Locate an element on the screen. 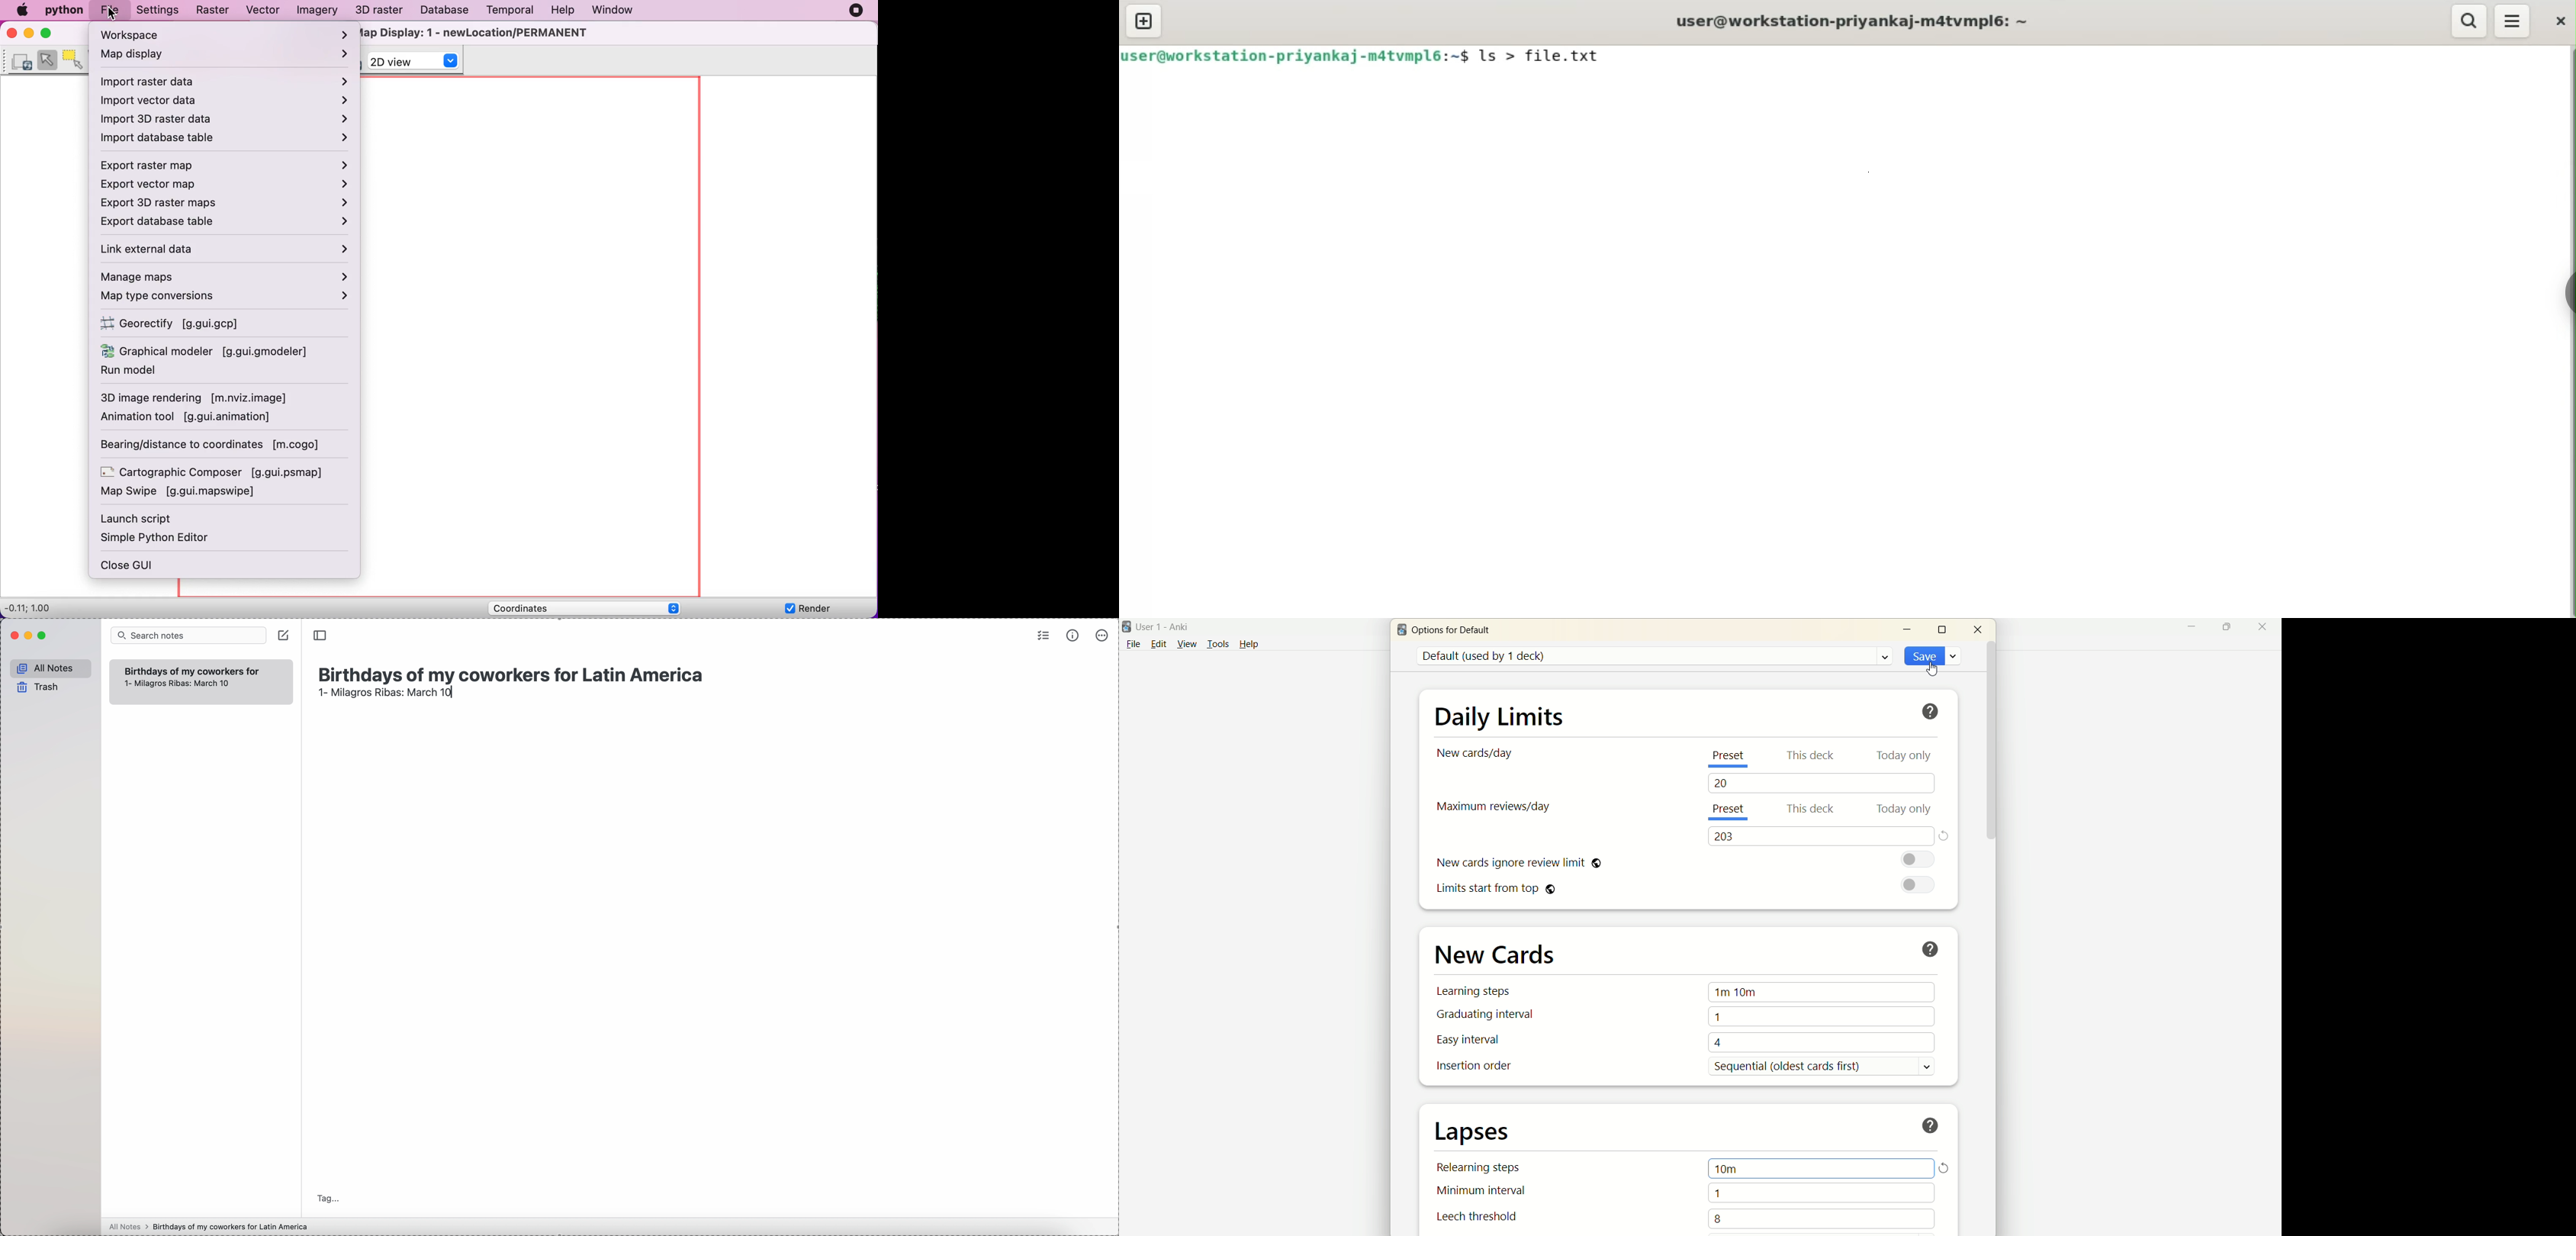 The width and height of the screenshot is (2576, 1260). logo is located at coordinates (1127, 627).